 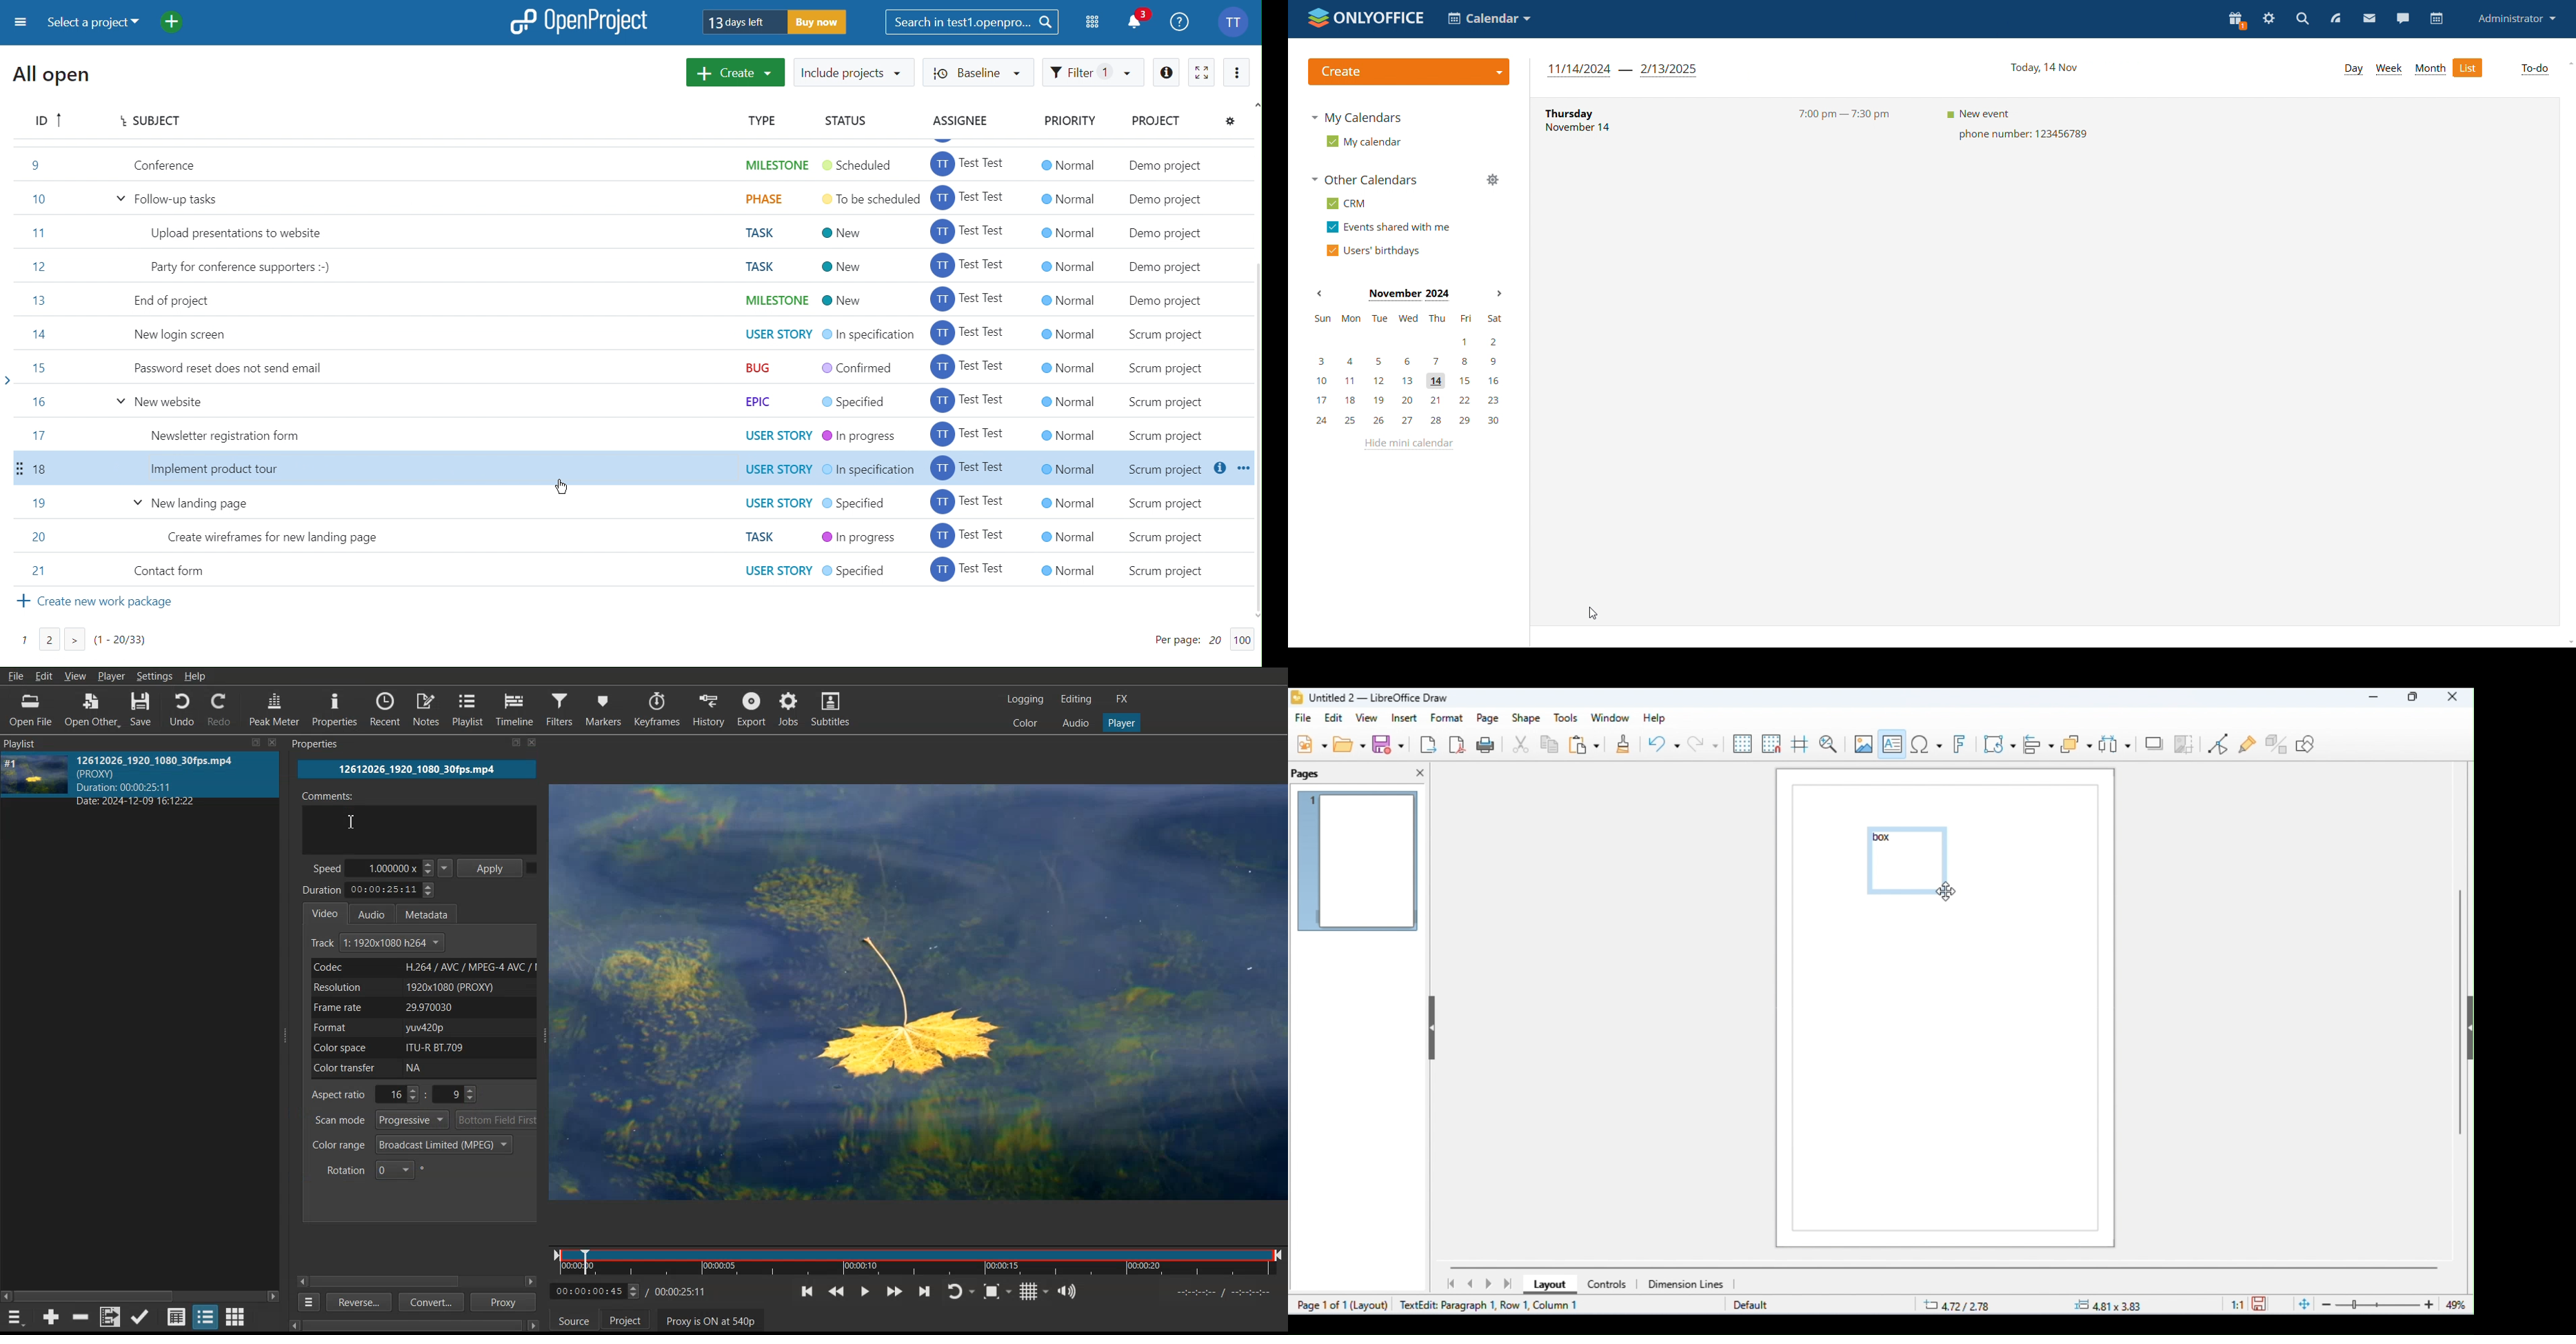 What do you see at coordinates (1407, 295) in the screenshot?
I see `current month` at bounding box center [1407, 295].